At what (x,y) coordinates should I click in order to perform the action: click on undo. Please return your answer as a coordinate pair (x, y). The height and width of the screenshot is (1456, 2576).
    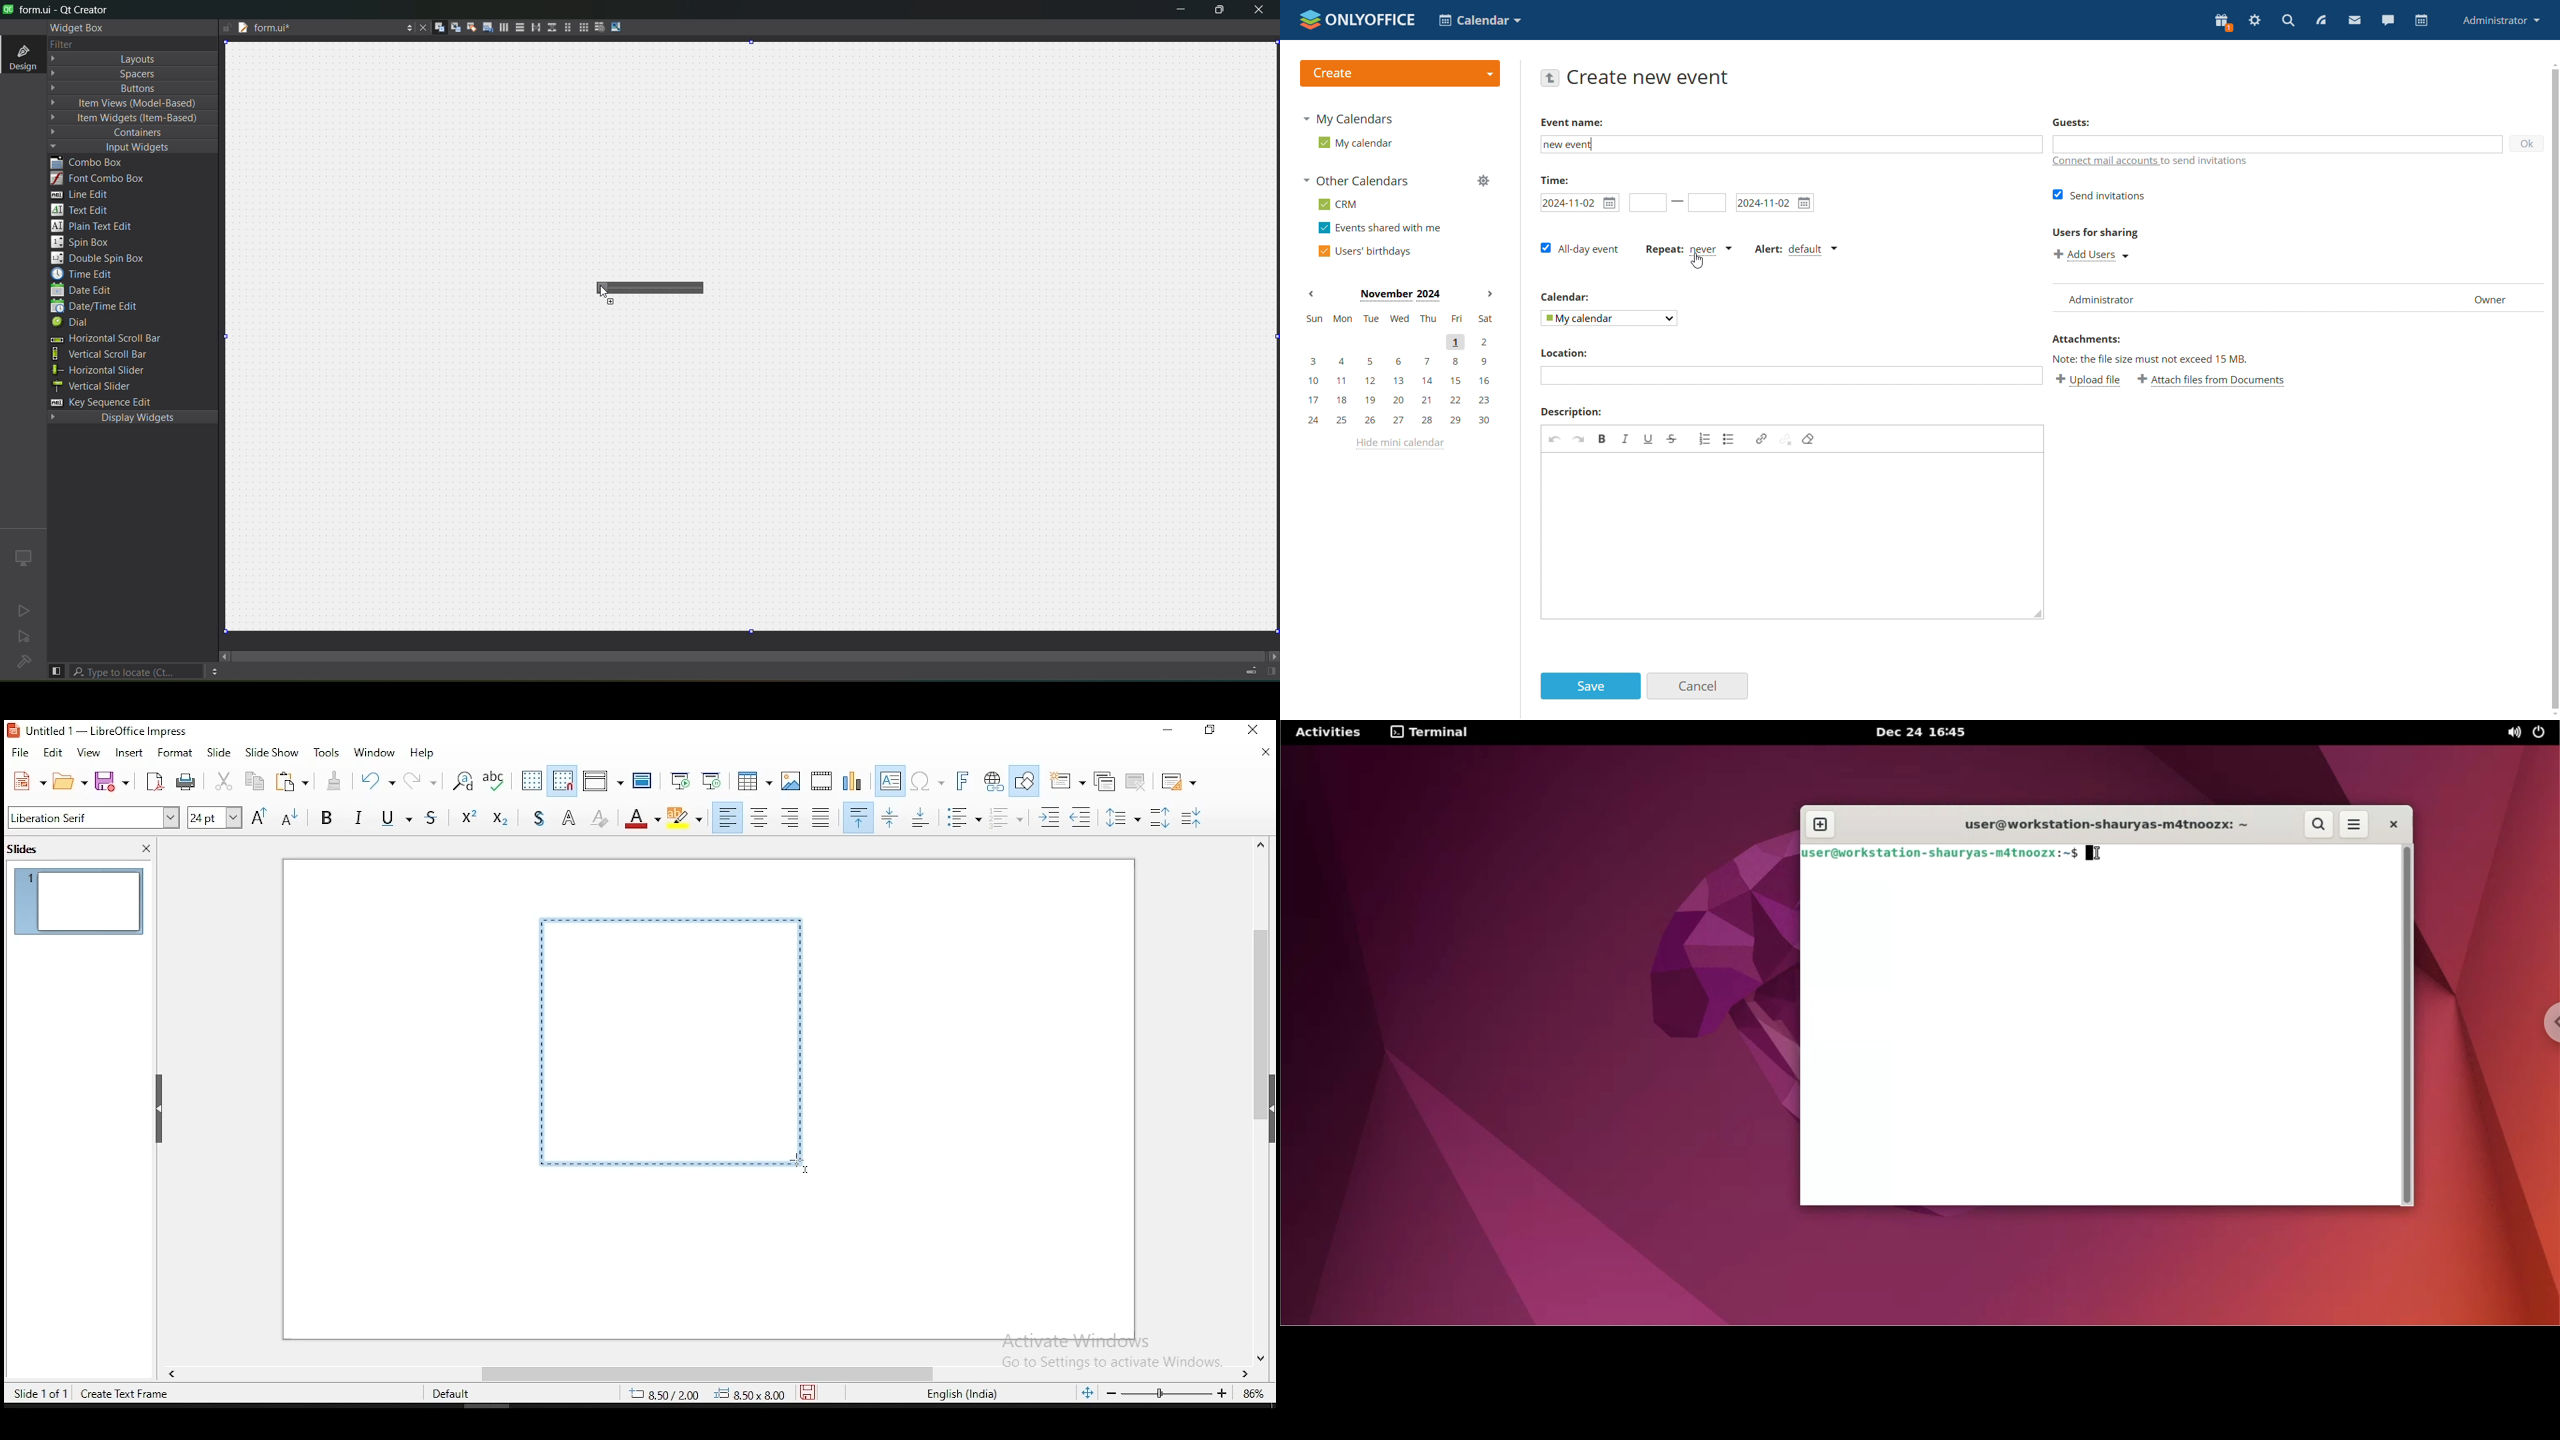
    Looking at the image, I should click on (1554, 439).